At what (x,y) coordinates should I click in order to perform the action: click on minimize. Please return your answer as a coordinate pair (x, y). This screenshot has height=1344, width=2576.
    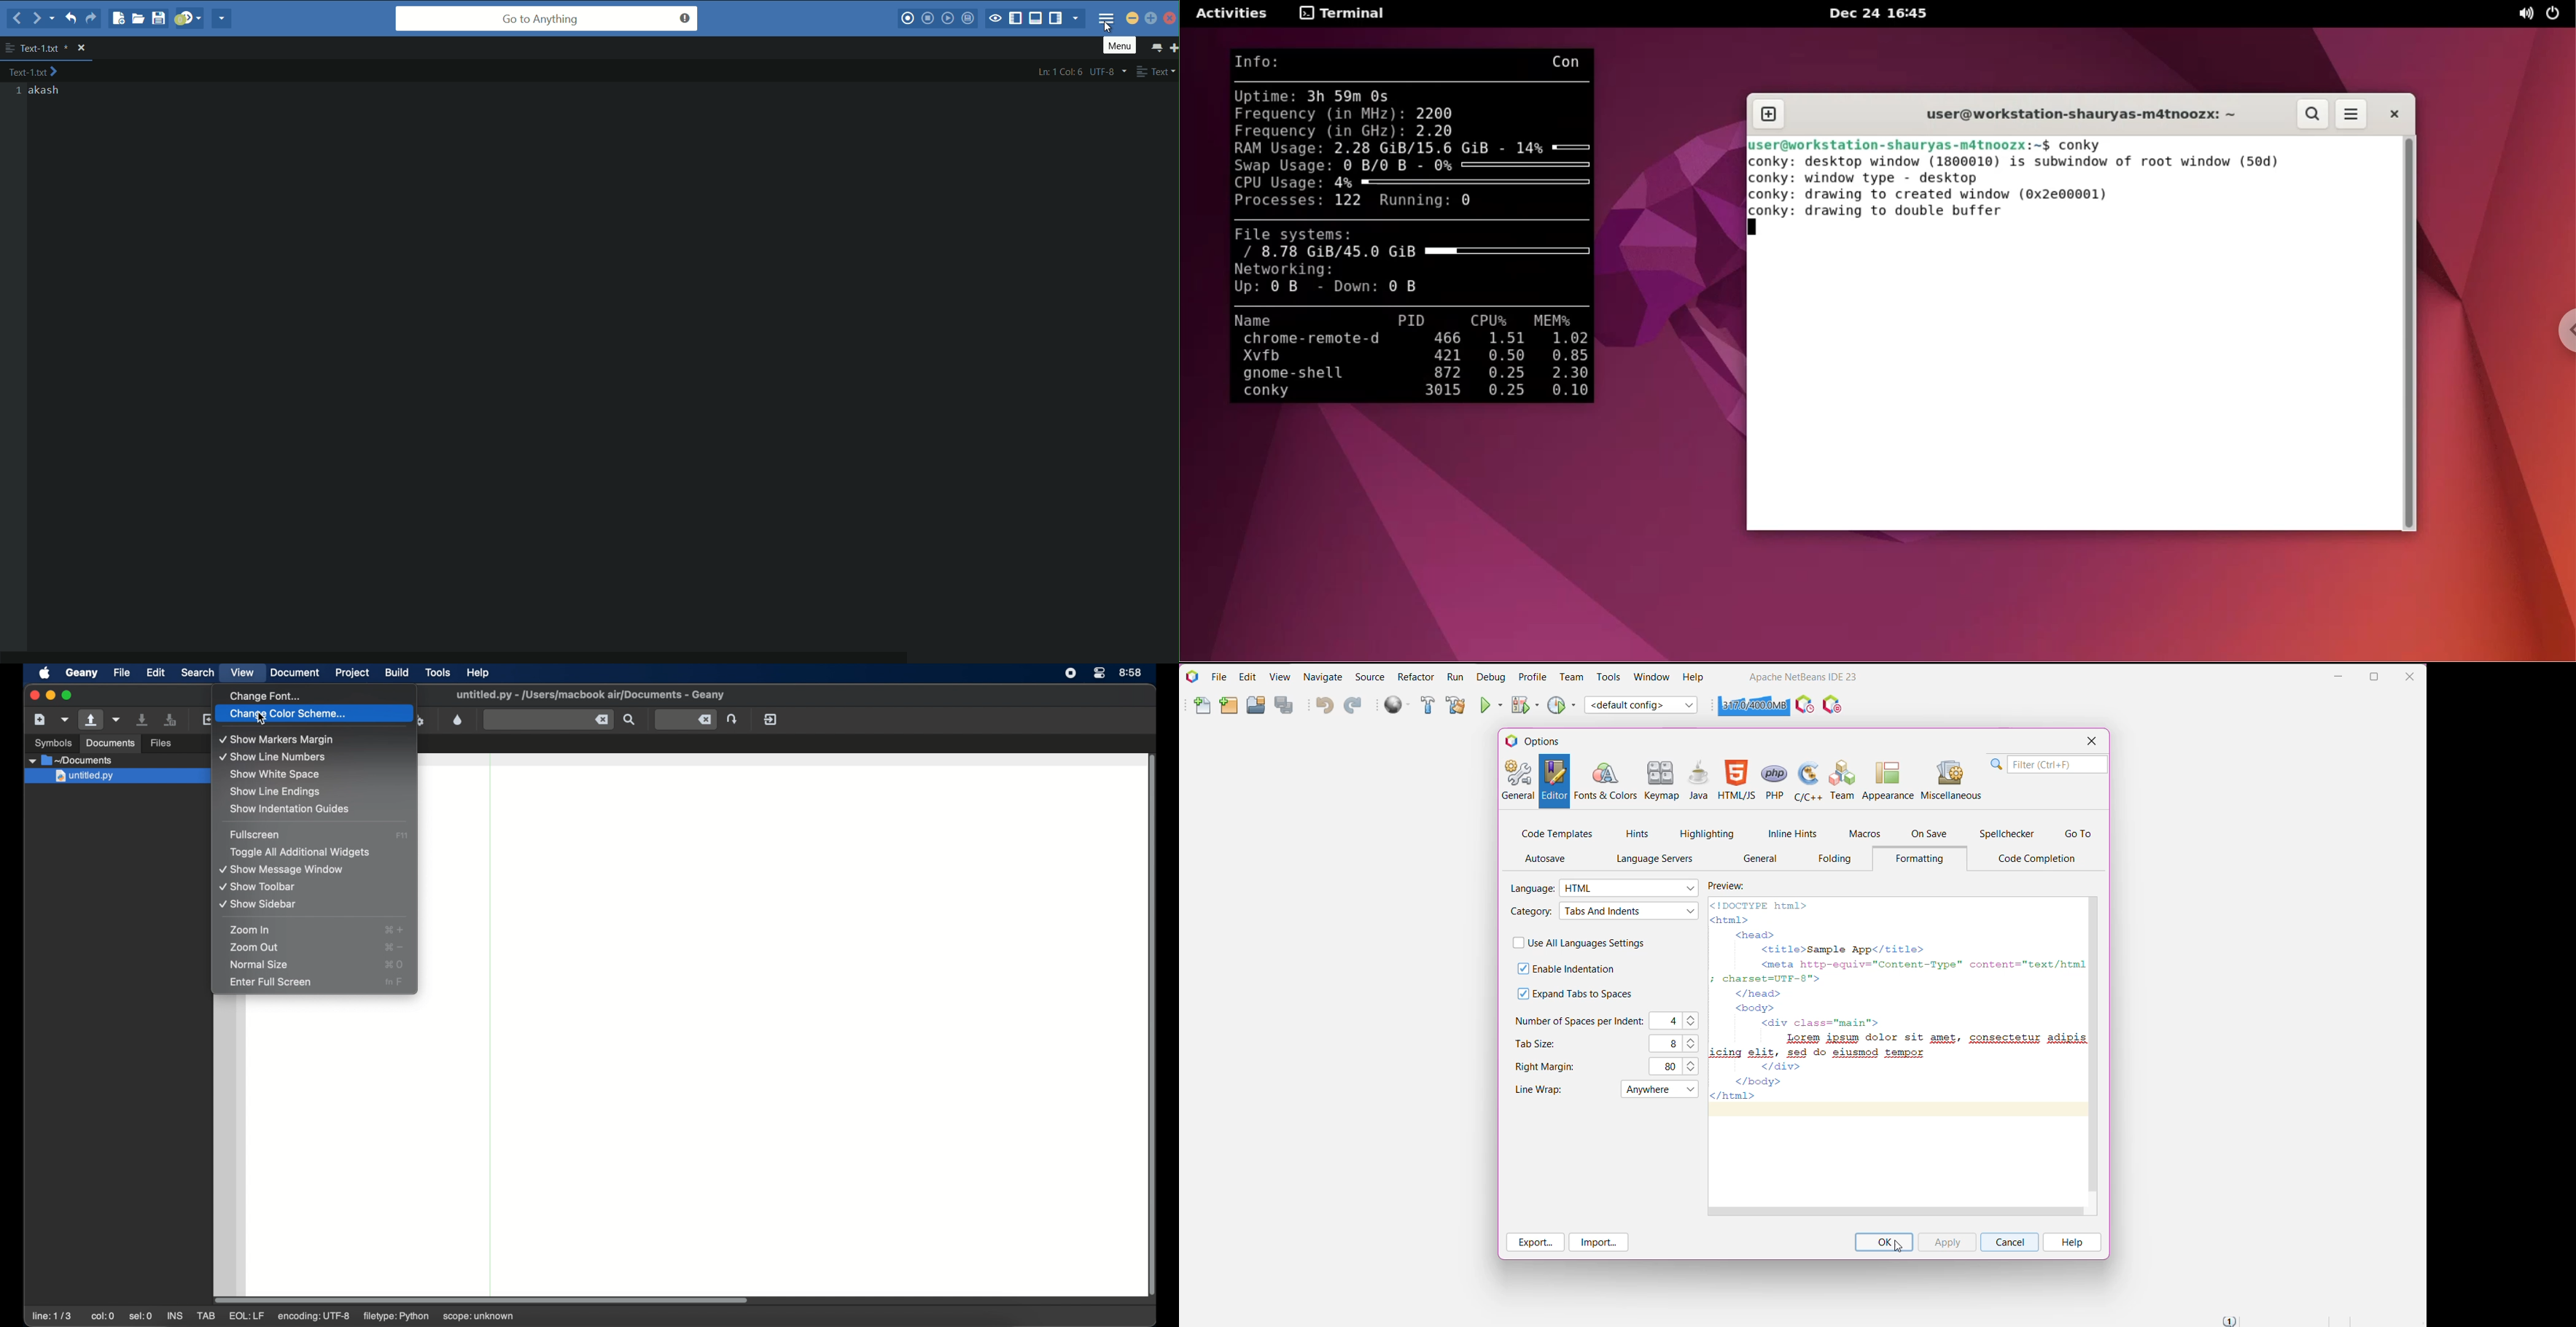
    Looking at the image, I should click on (1133, 18).